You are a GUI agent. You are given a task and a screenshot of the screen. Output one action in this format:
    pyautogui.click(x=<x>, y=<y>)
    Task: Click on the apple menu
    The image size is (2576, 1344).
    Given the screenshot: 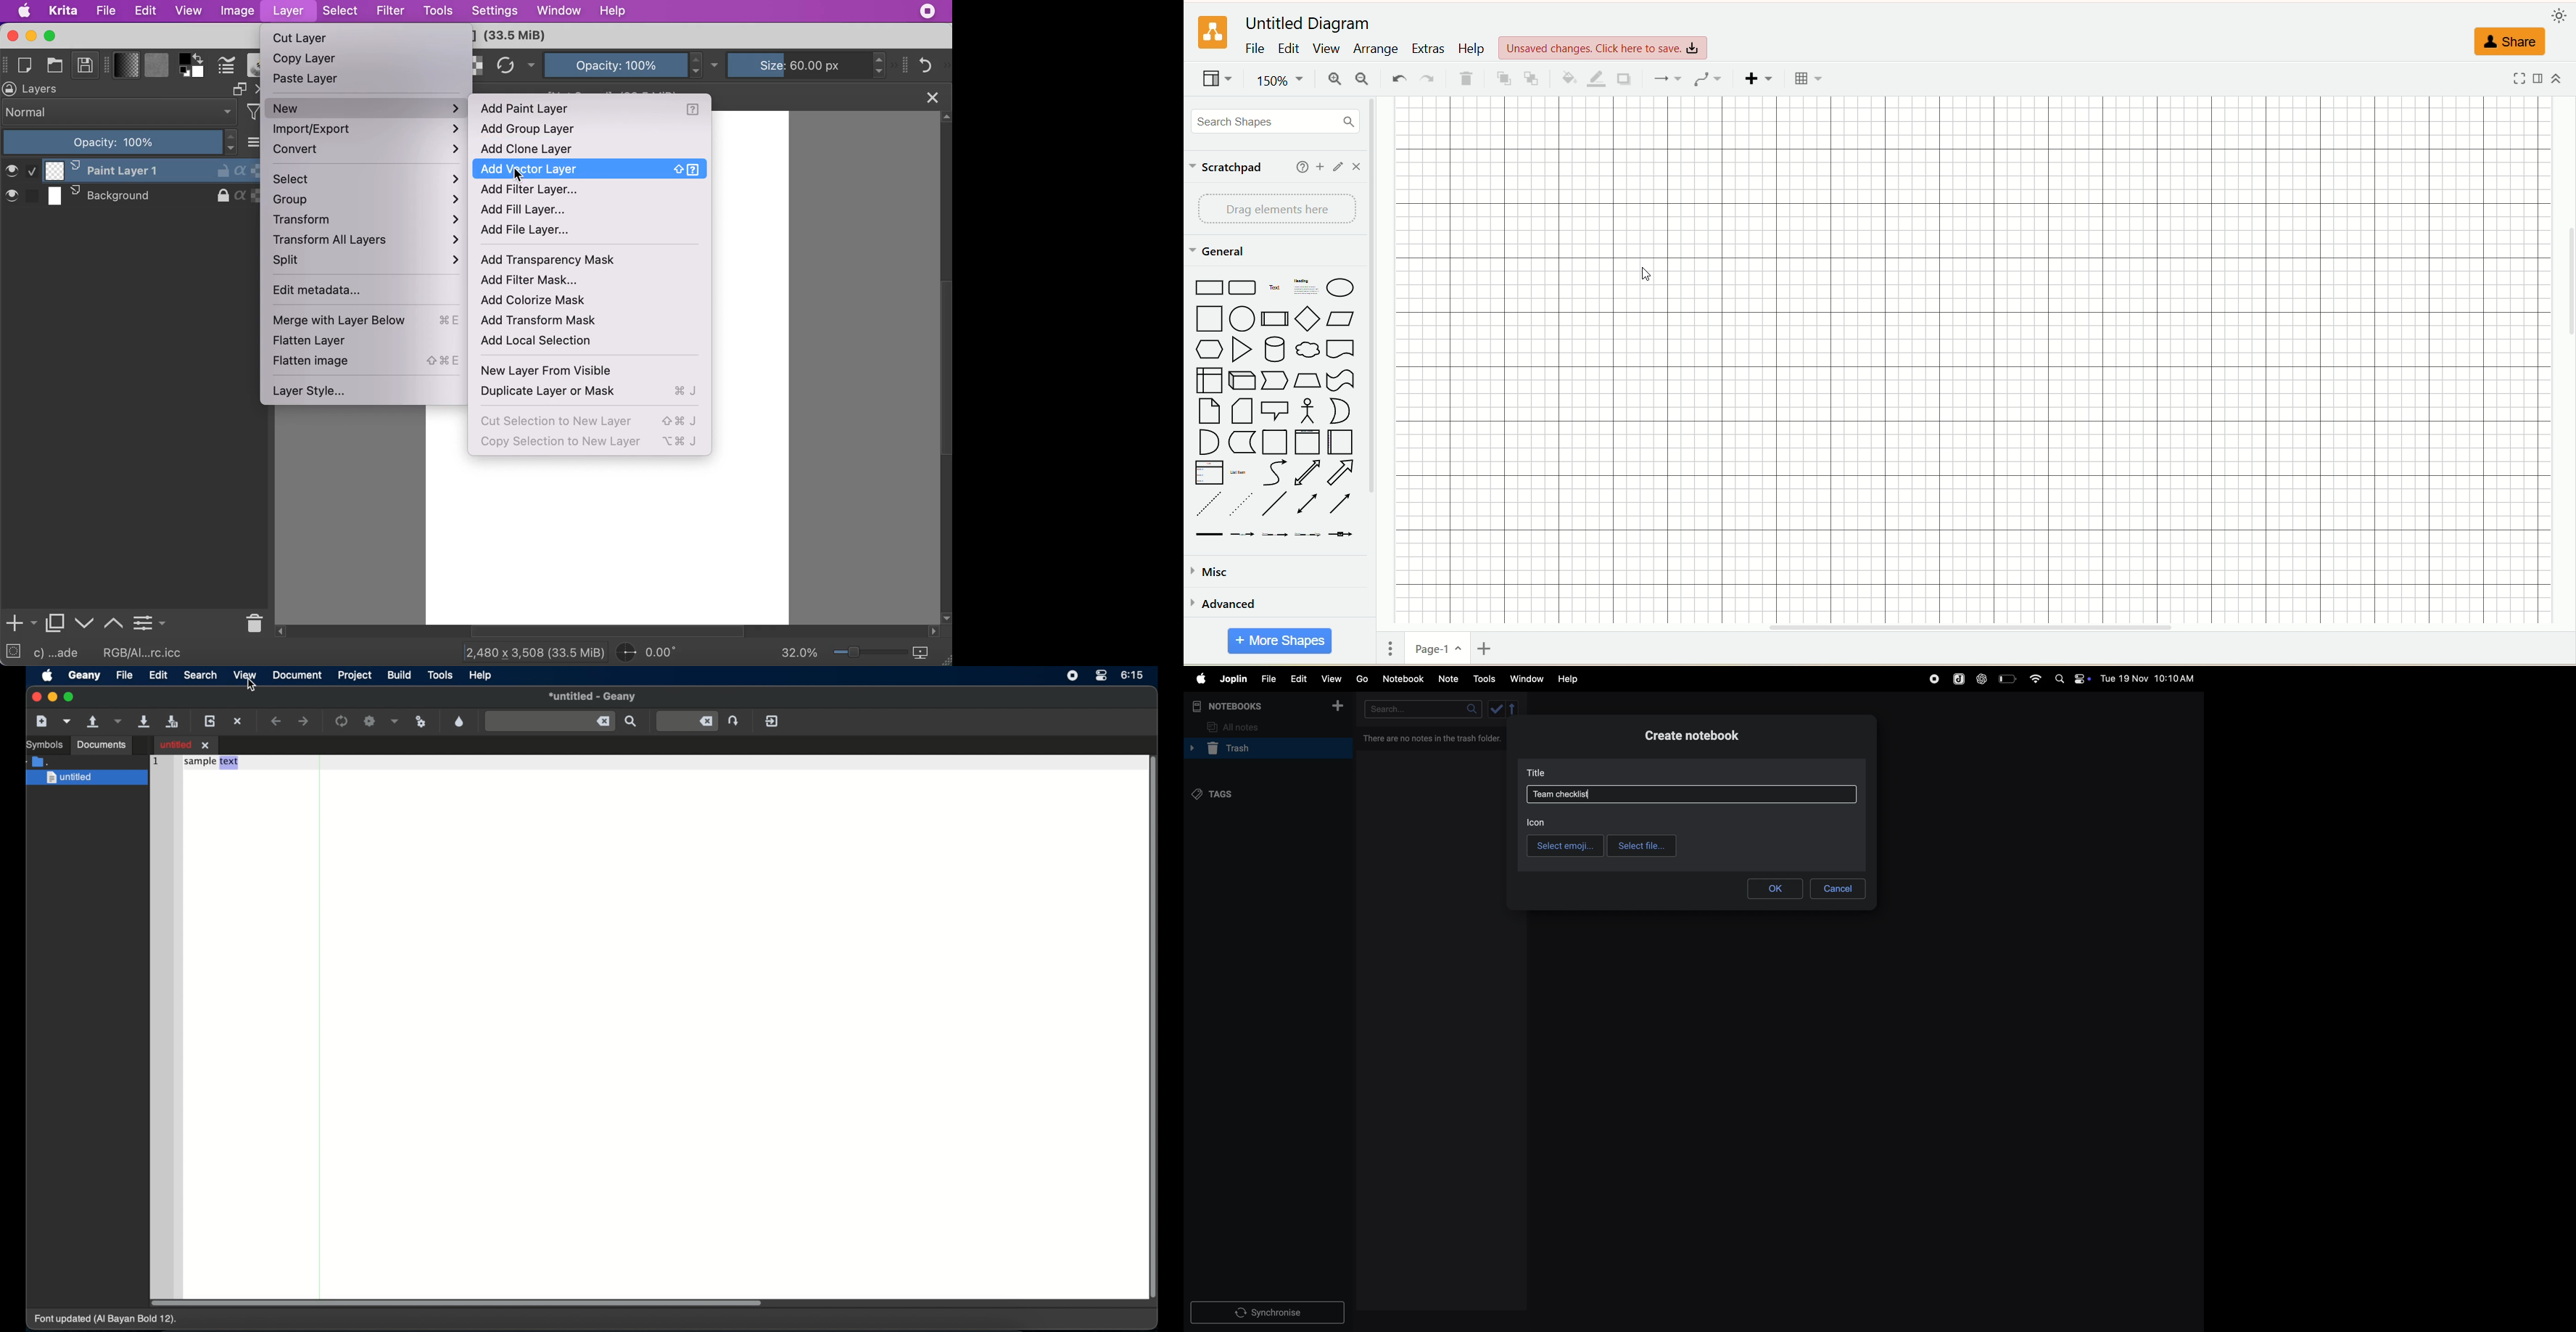 What is the action you would take?
    pyautogui.click(x=1200, y=679)
    